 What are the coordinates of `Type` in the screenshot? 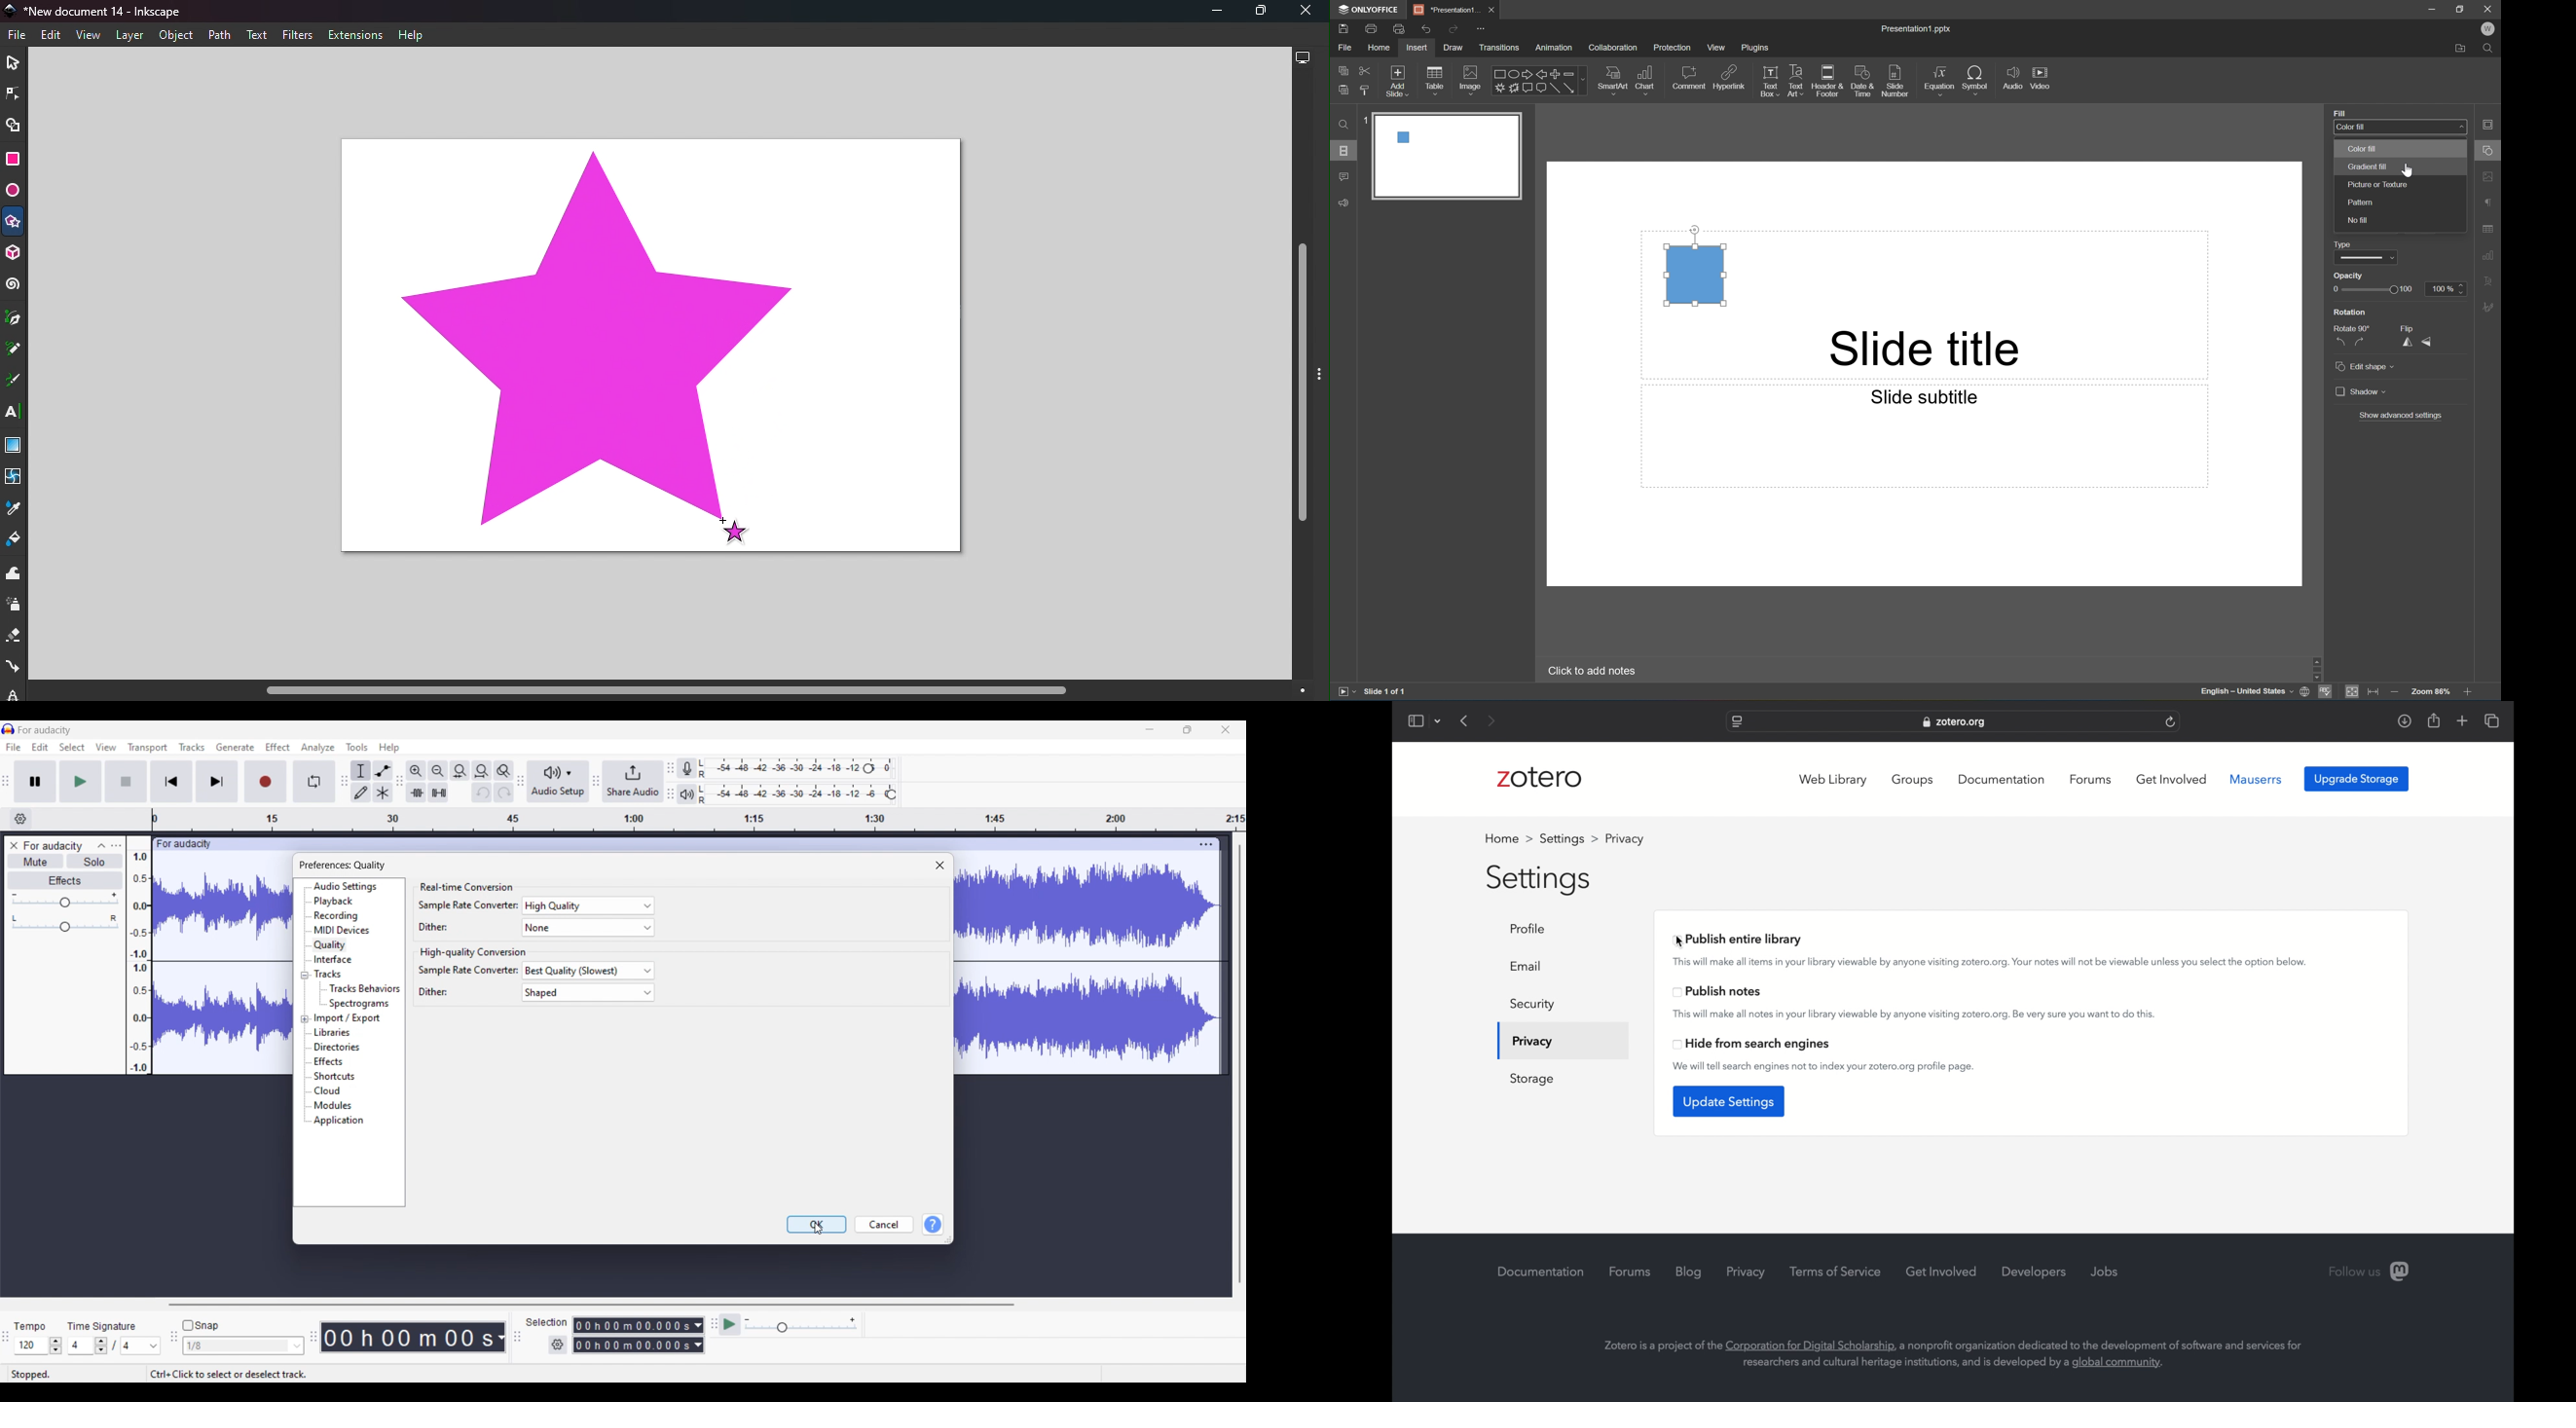 It's located at (2343, 243).